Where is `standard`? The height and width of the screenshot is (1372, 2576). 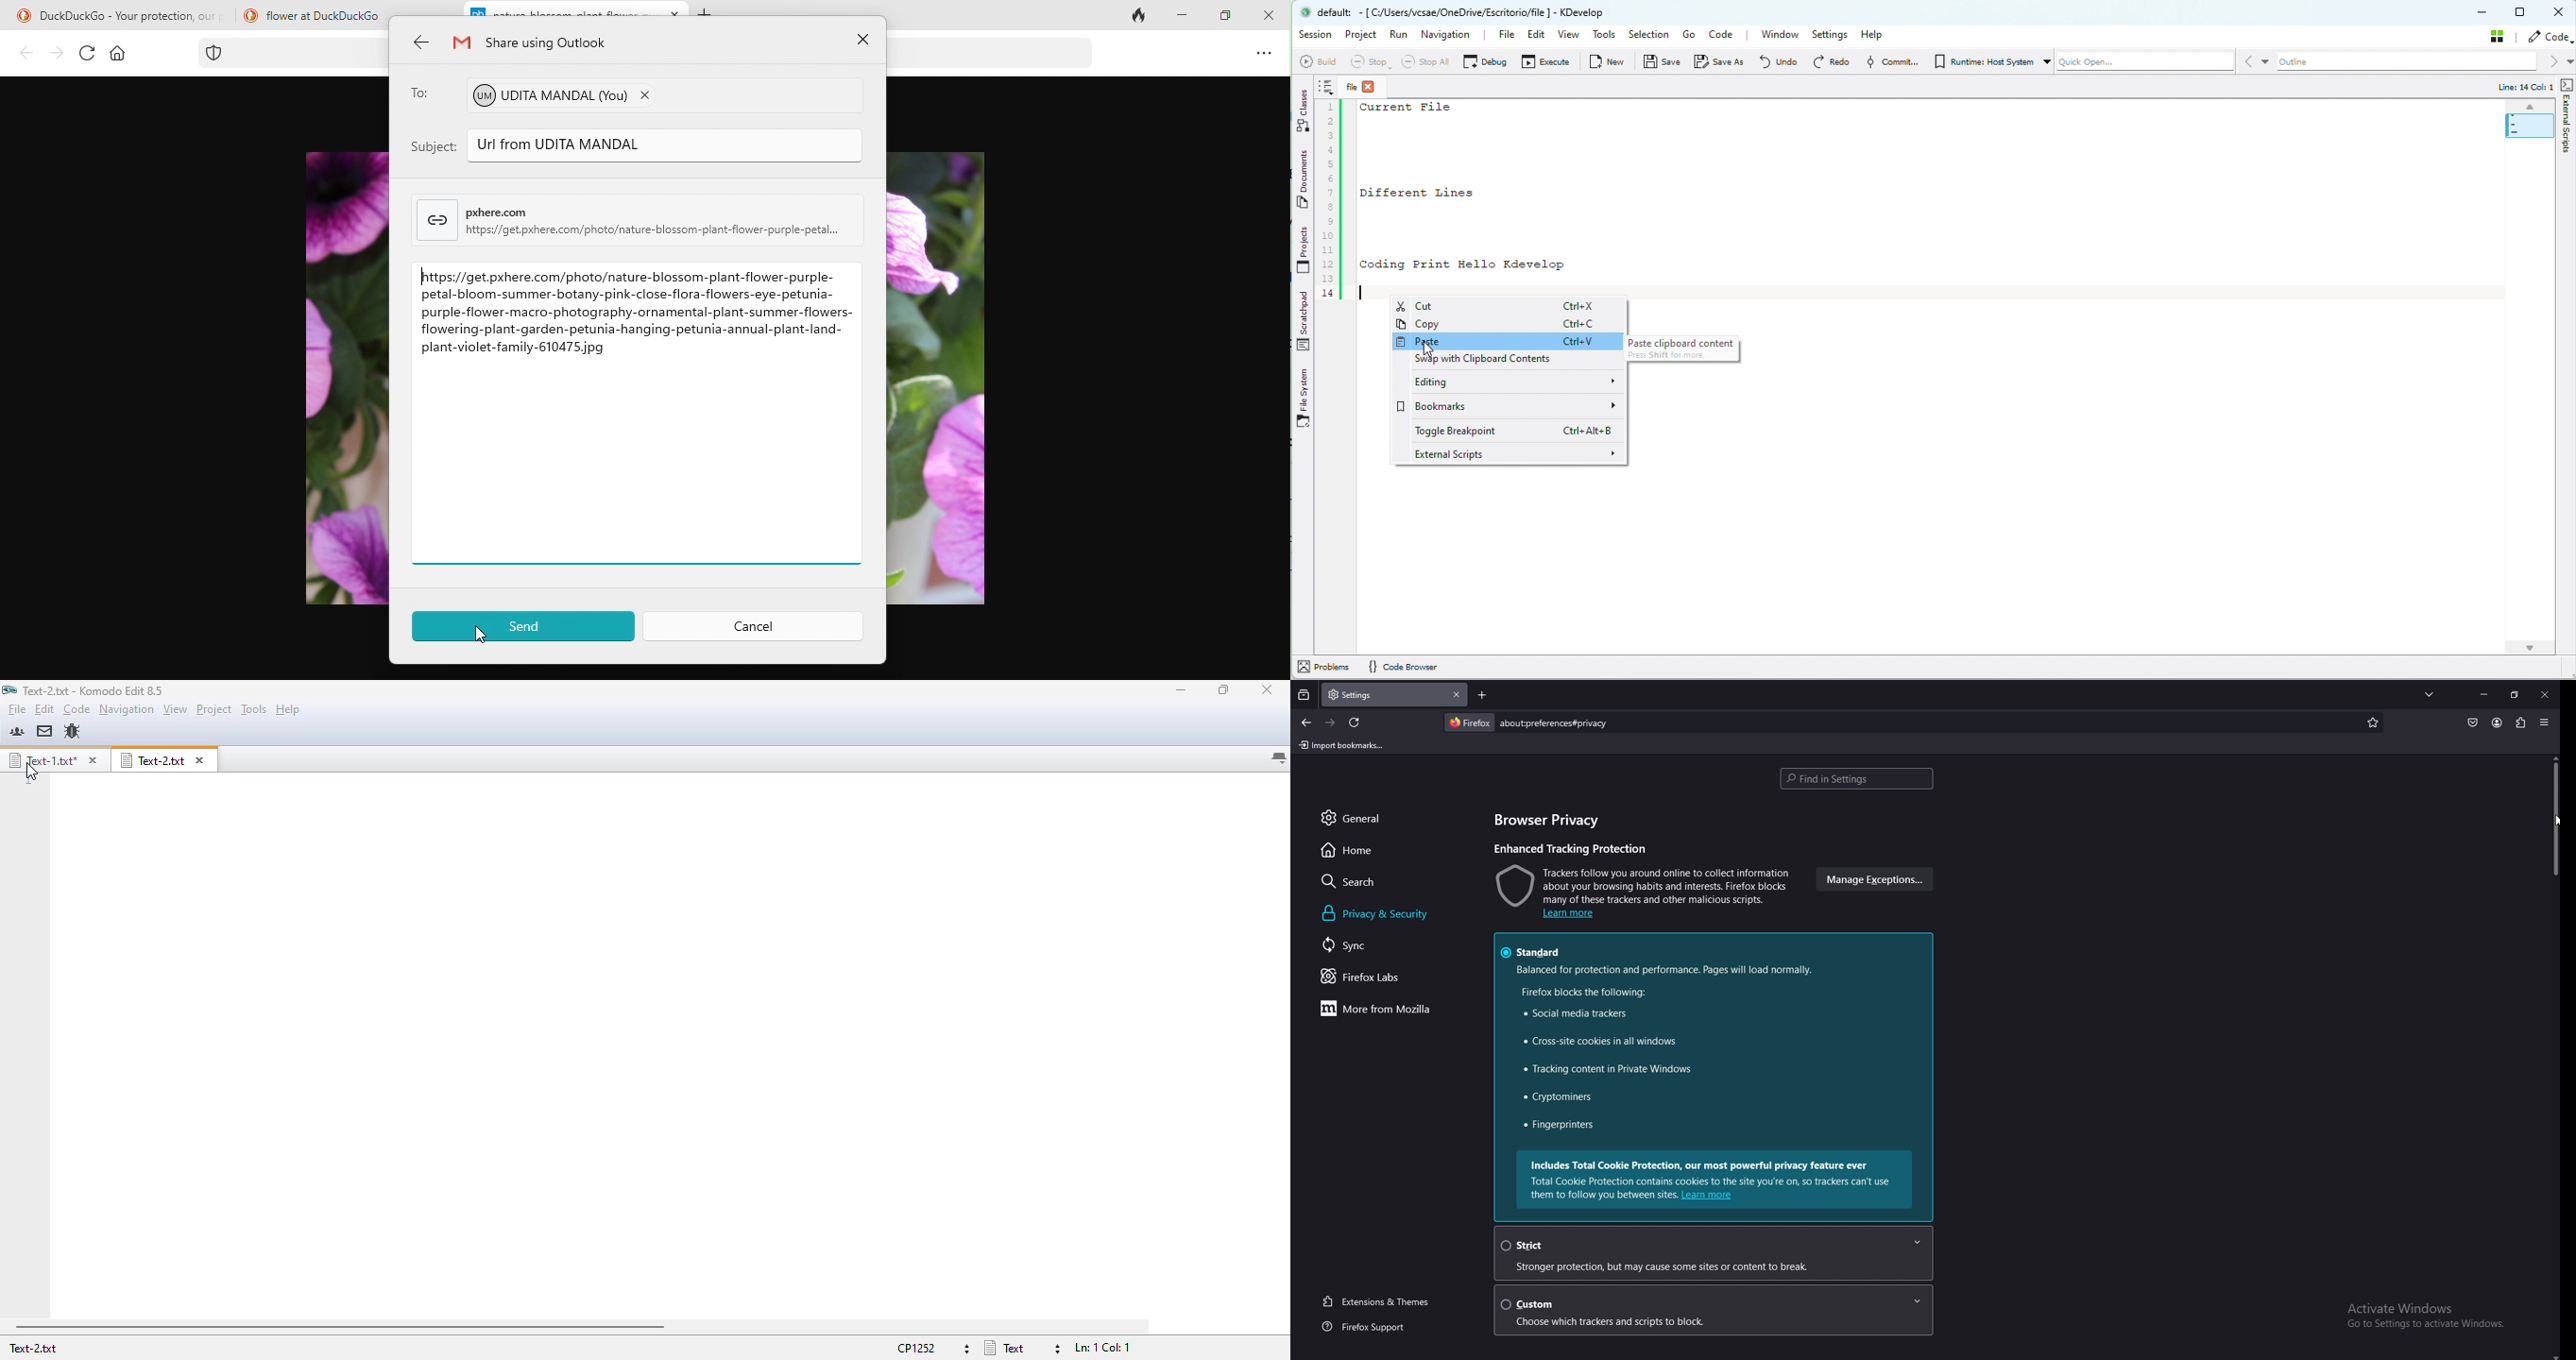
standard is located at coordinates (1712, 1075).